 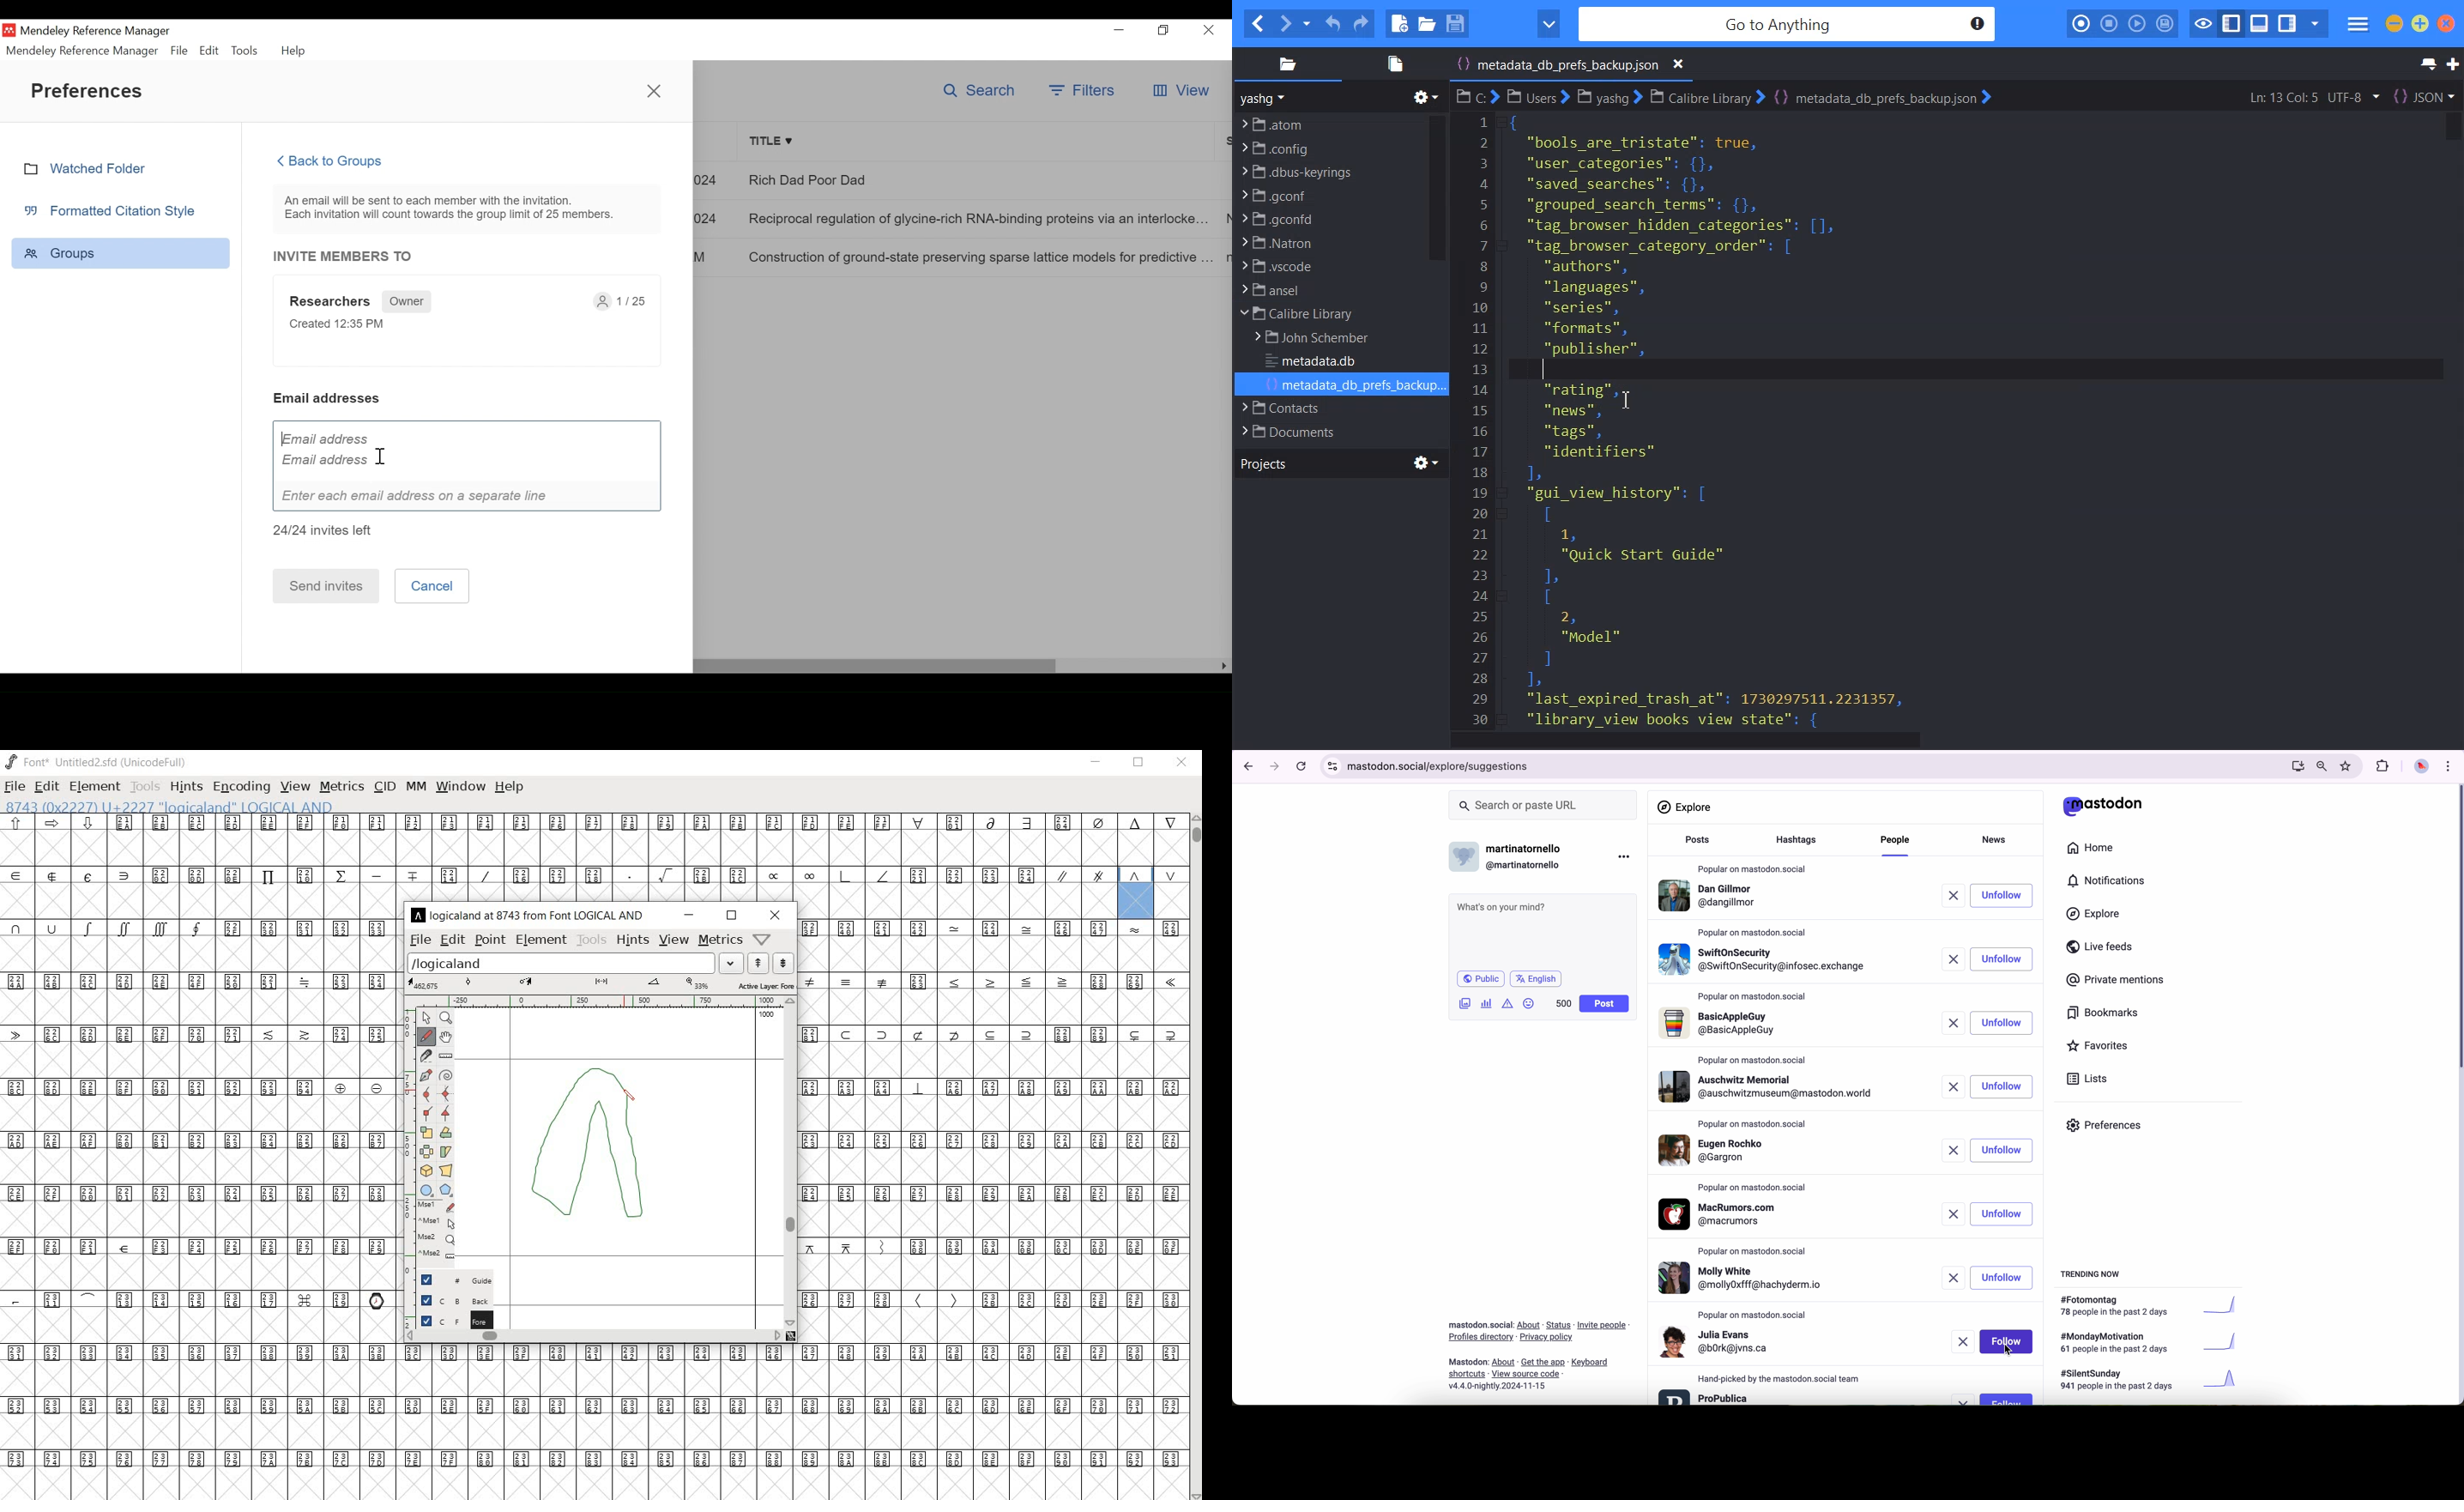 What do you see at coordinates (1957, 1087) in the screenshot?
I see `remove` at bounding box center [1957, 1087].